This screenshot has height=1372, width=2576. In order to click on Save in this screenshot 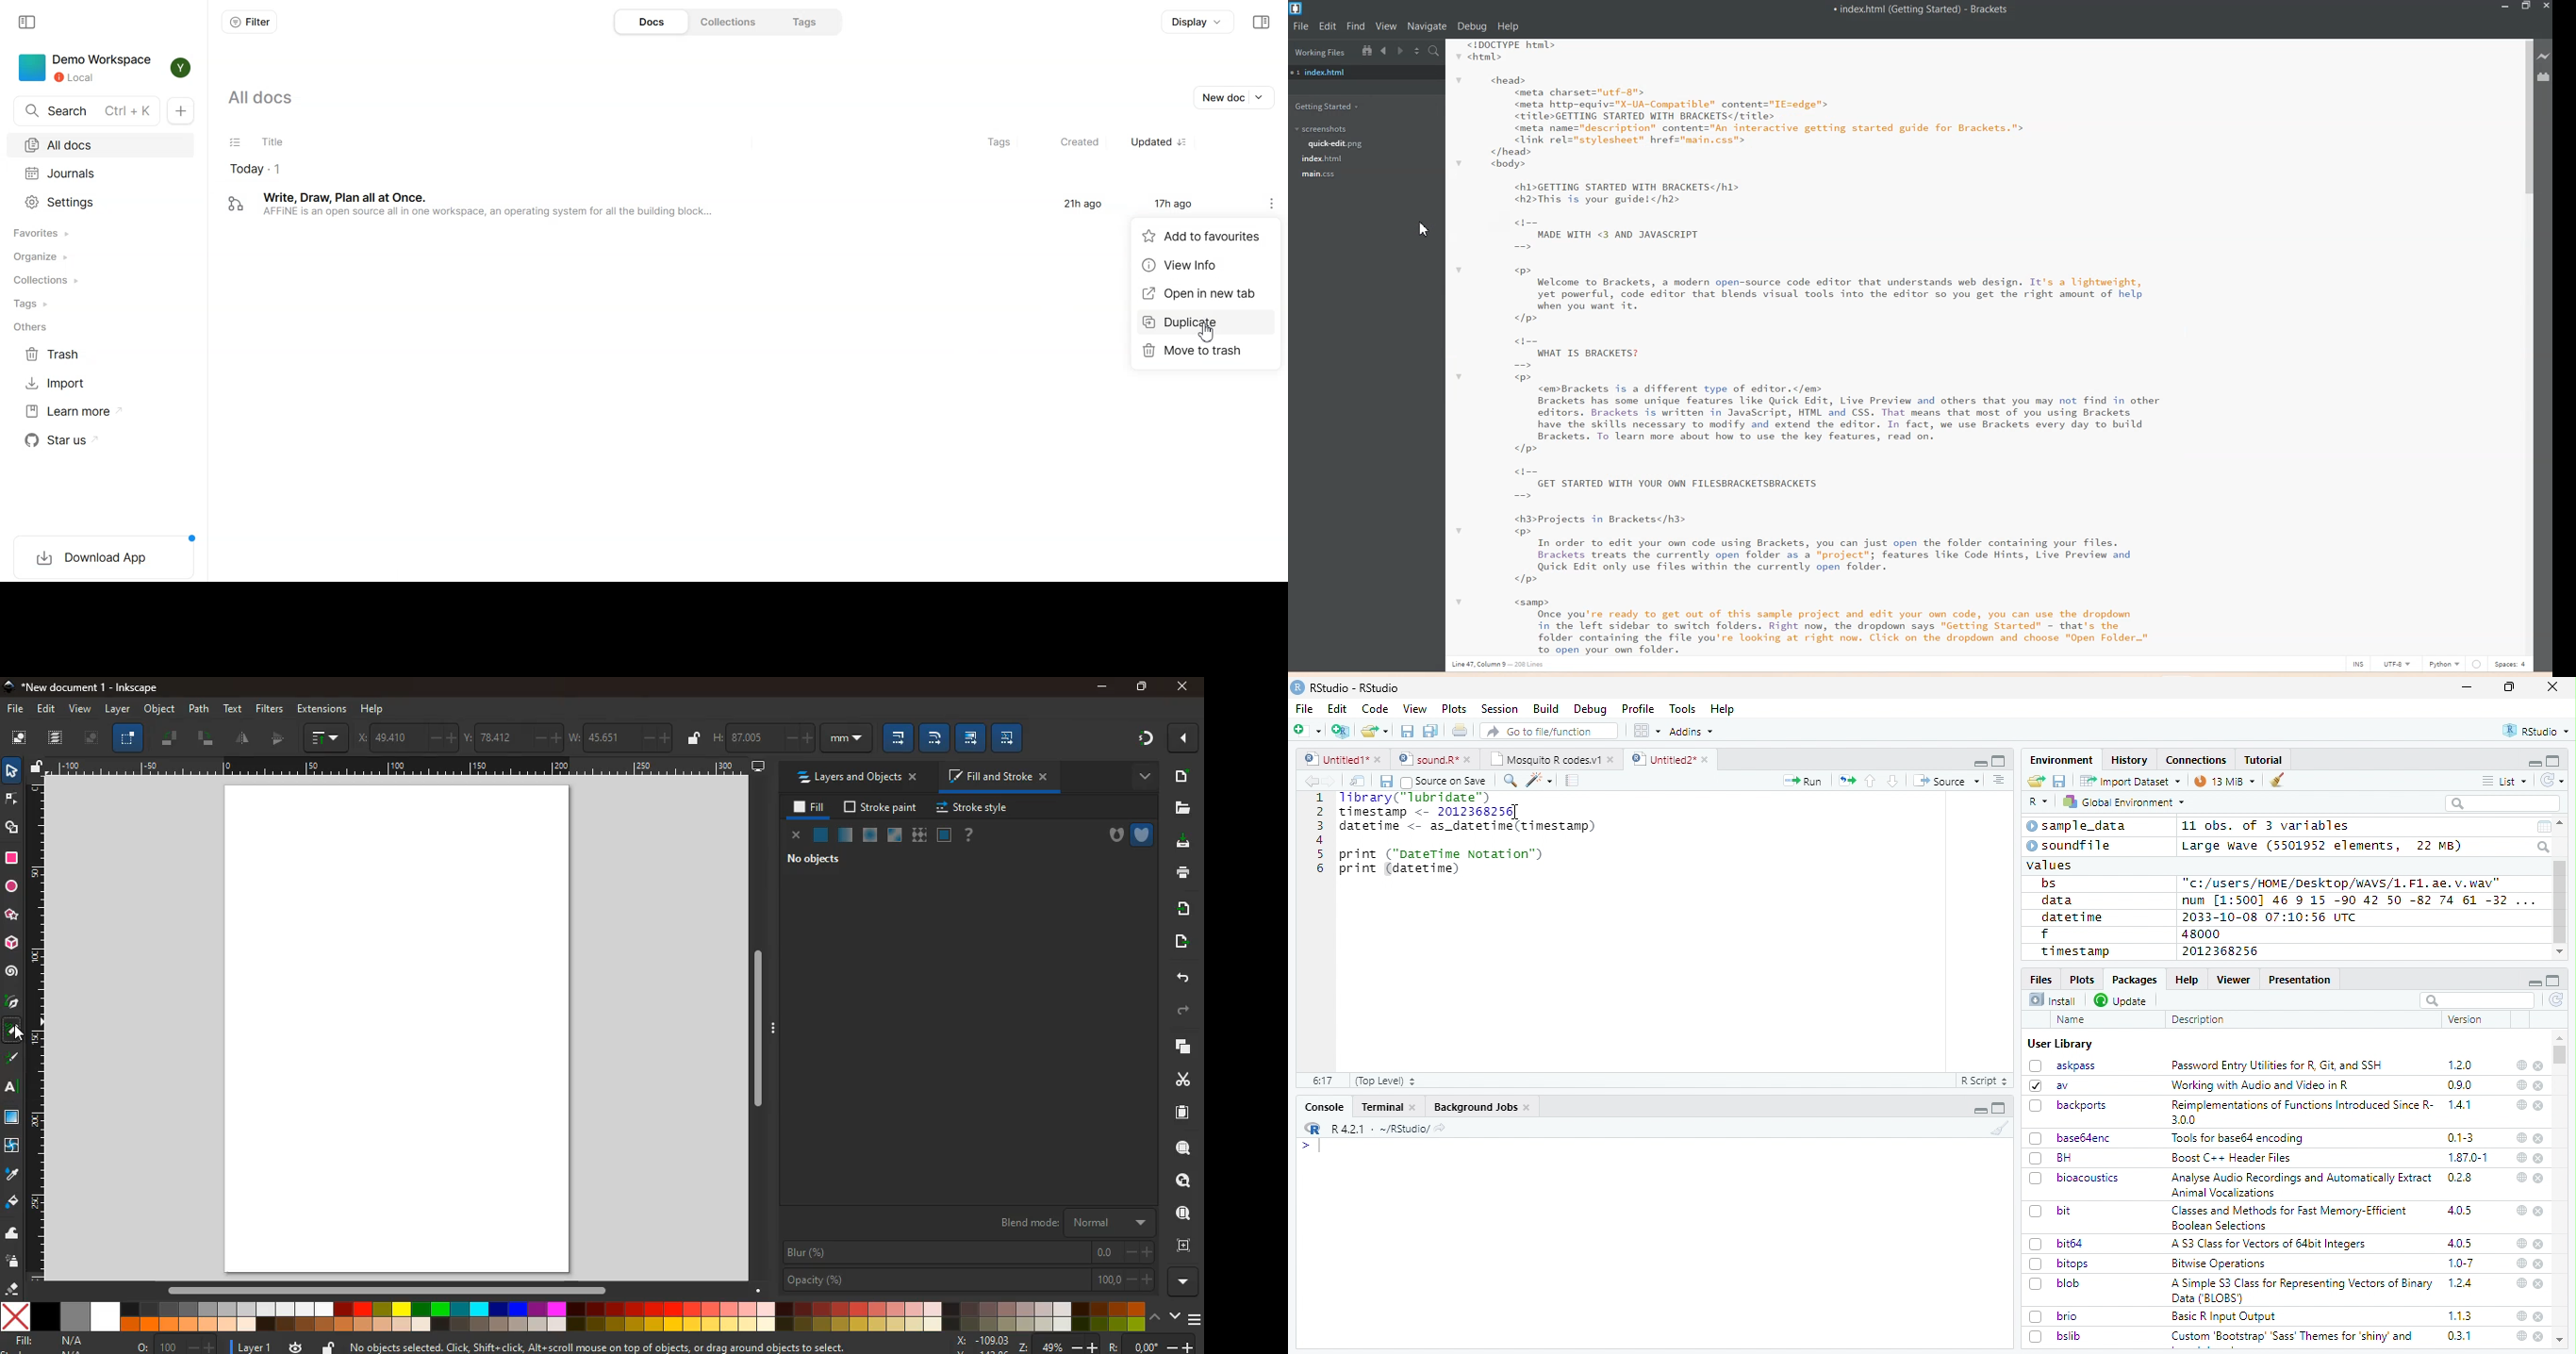, I will do `click(1385, 782)`.